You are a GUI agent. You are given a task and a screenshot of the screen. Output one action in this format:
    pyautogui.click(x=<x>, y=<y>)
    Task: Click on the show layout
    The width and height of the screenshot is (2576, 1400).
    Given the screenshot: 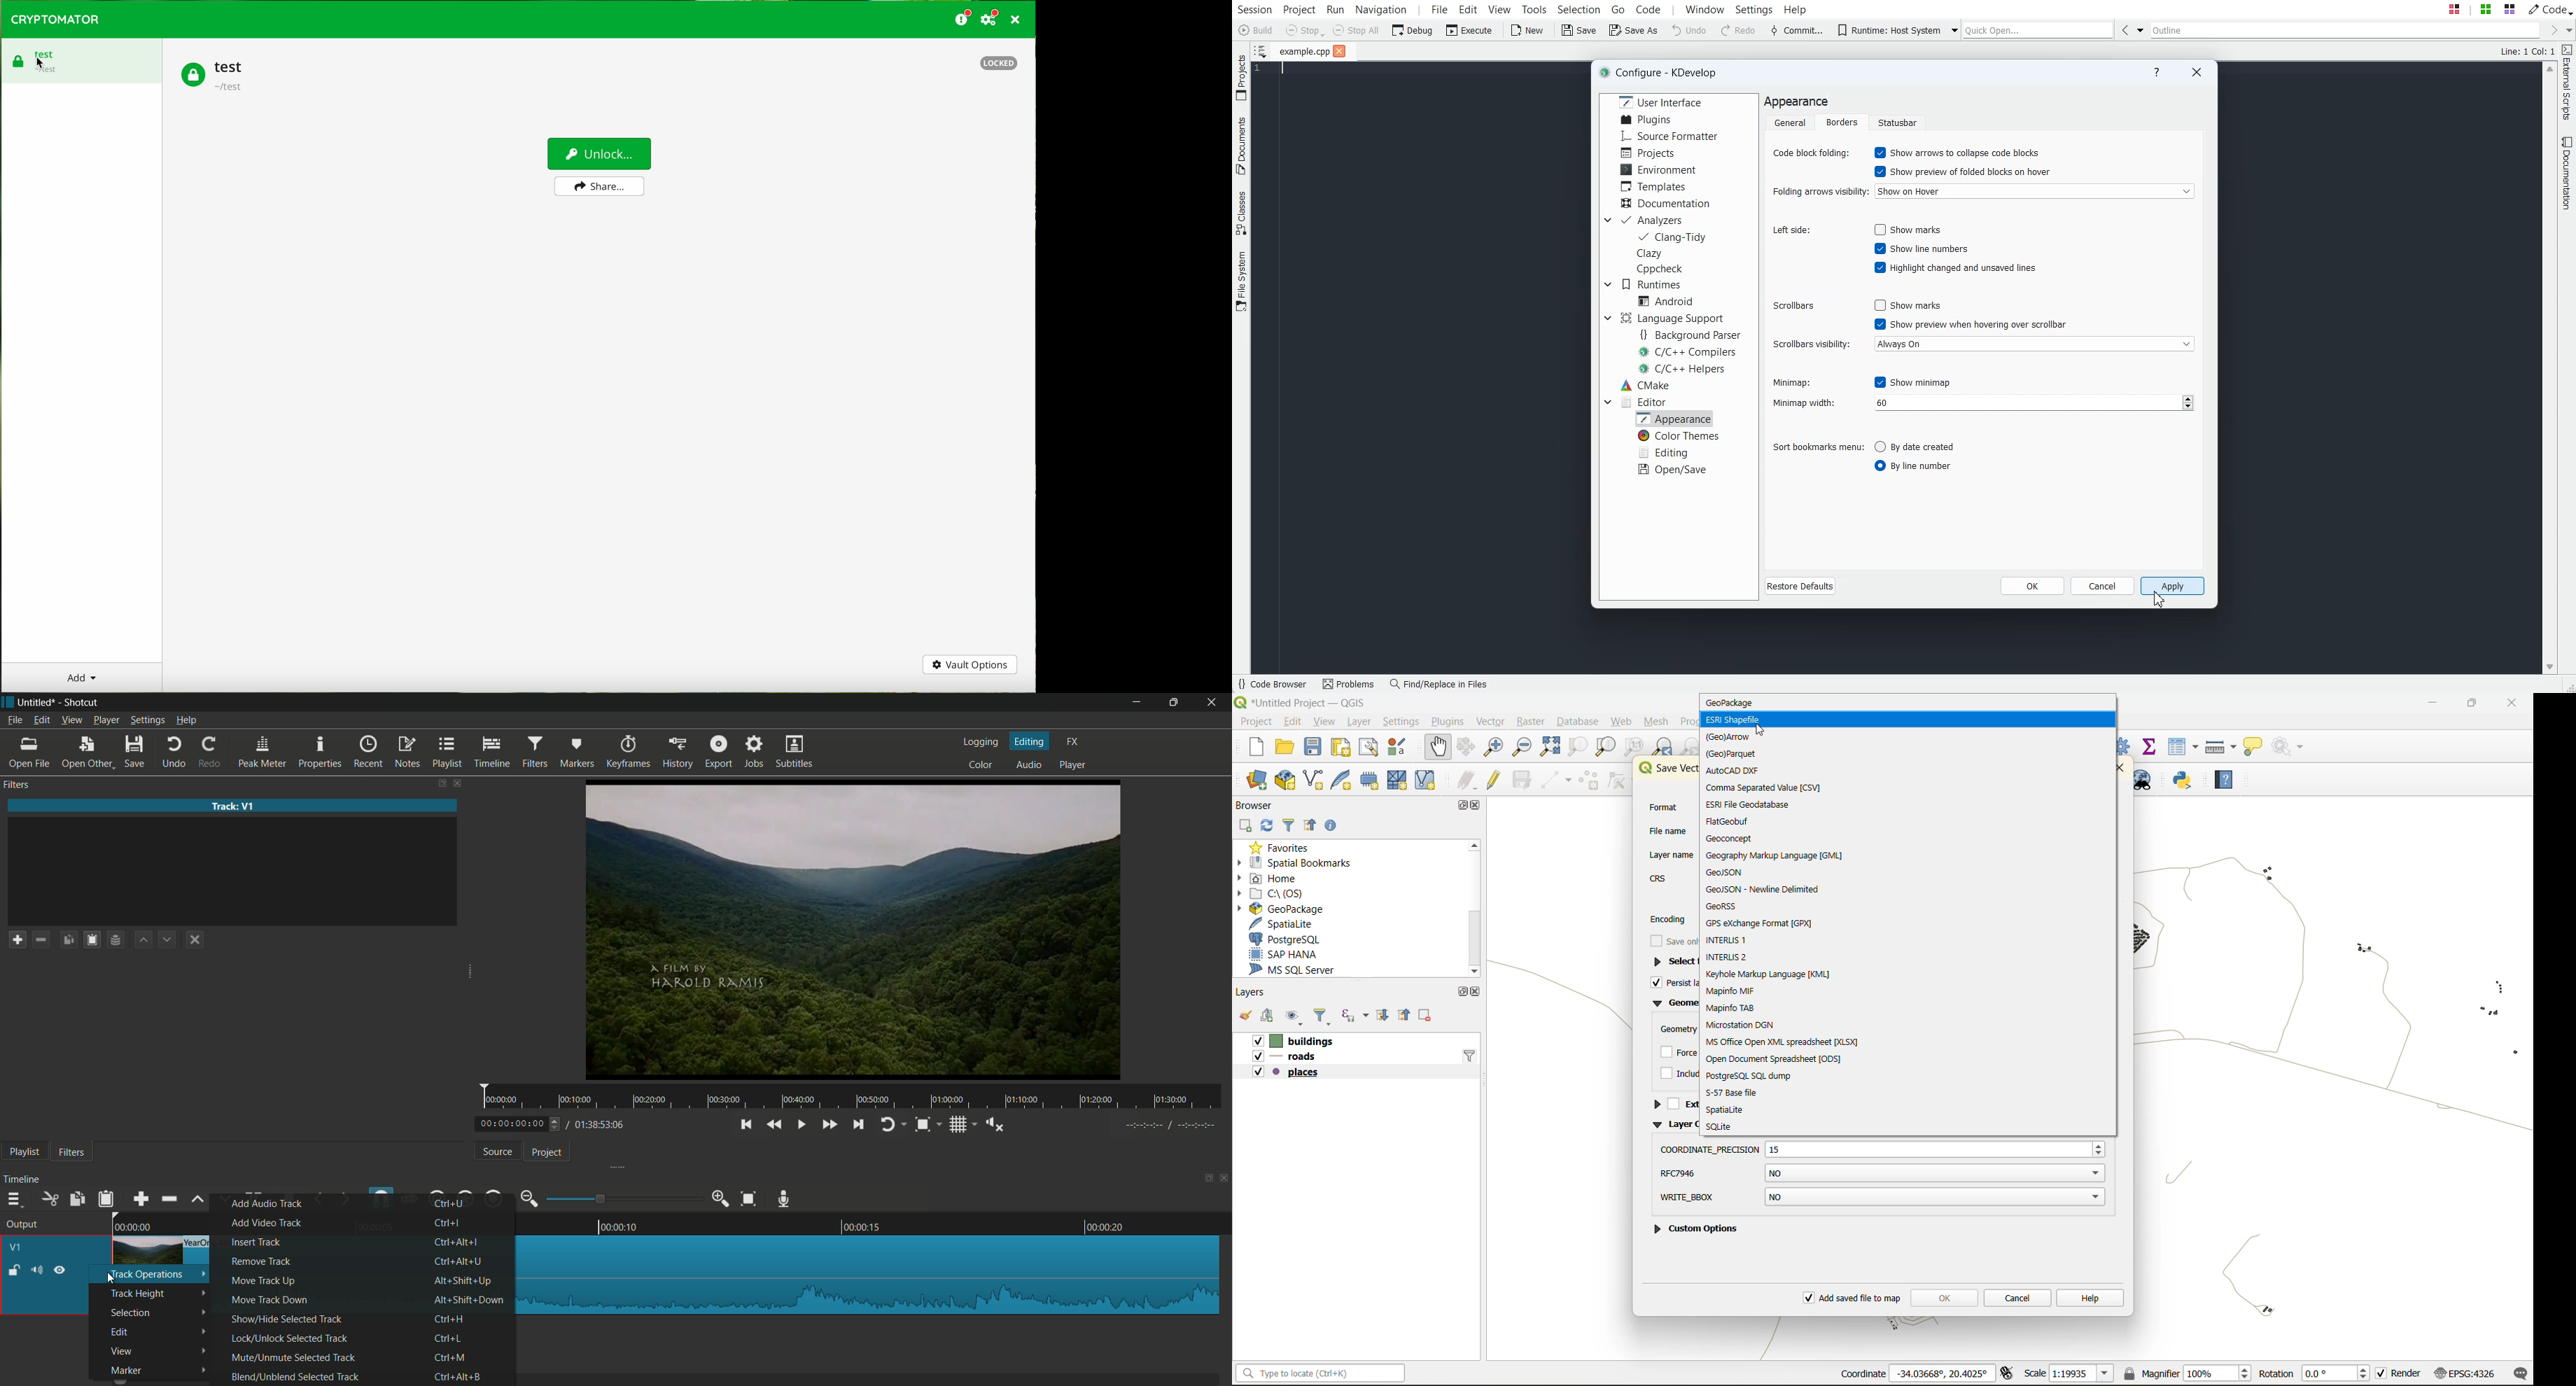 What is the action you would take?
    pyautogui.click(x=1367, y=747)
    